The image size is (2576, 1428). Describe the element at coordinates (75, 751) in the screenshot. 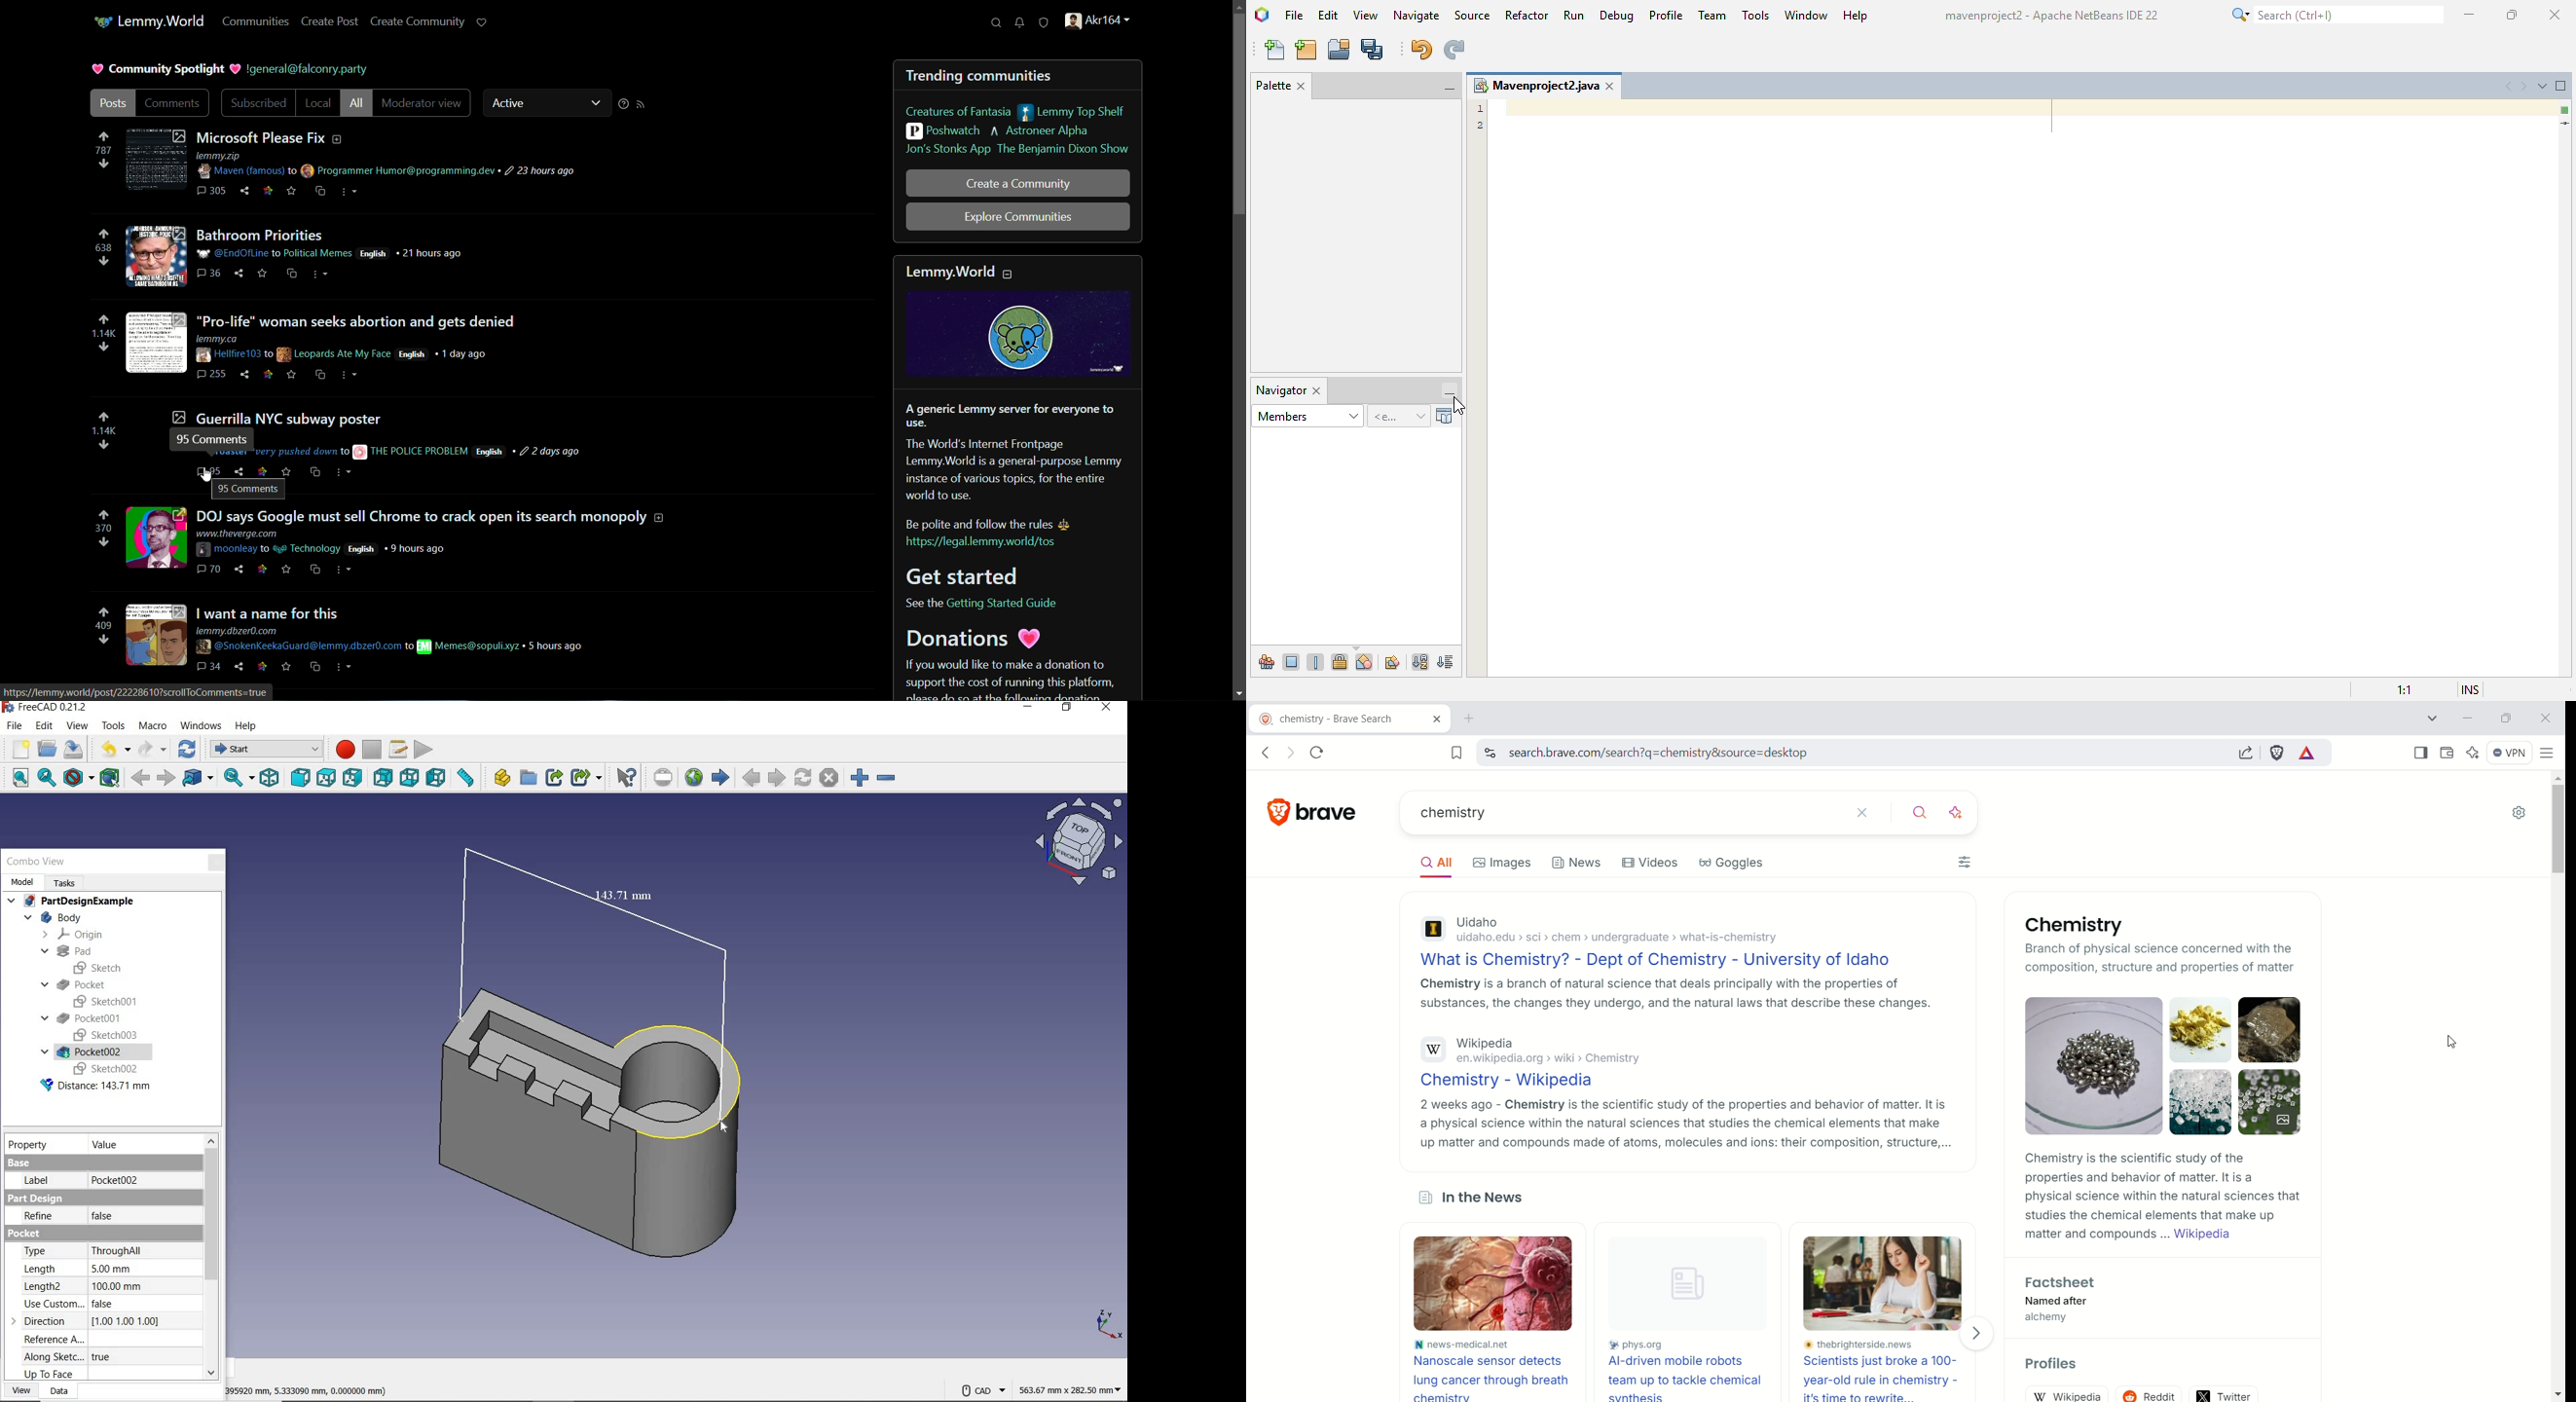

I see `save` at that location.